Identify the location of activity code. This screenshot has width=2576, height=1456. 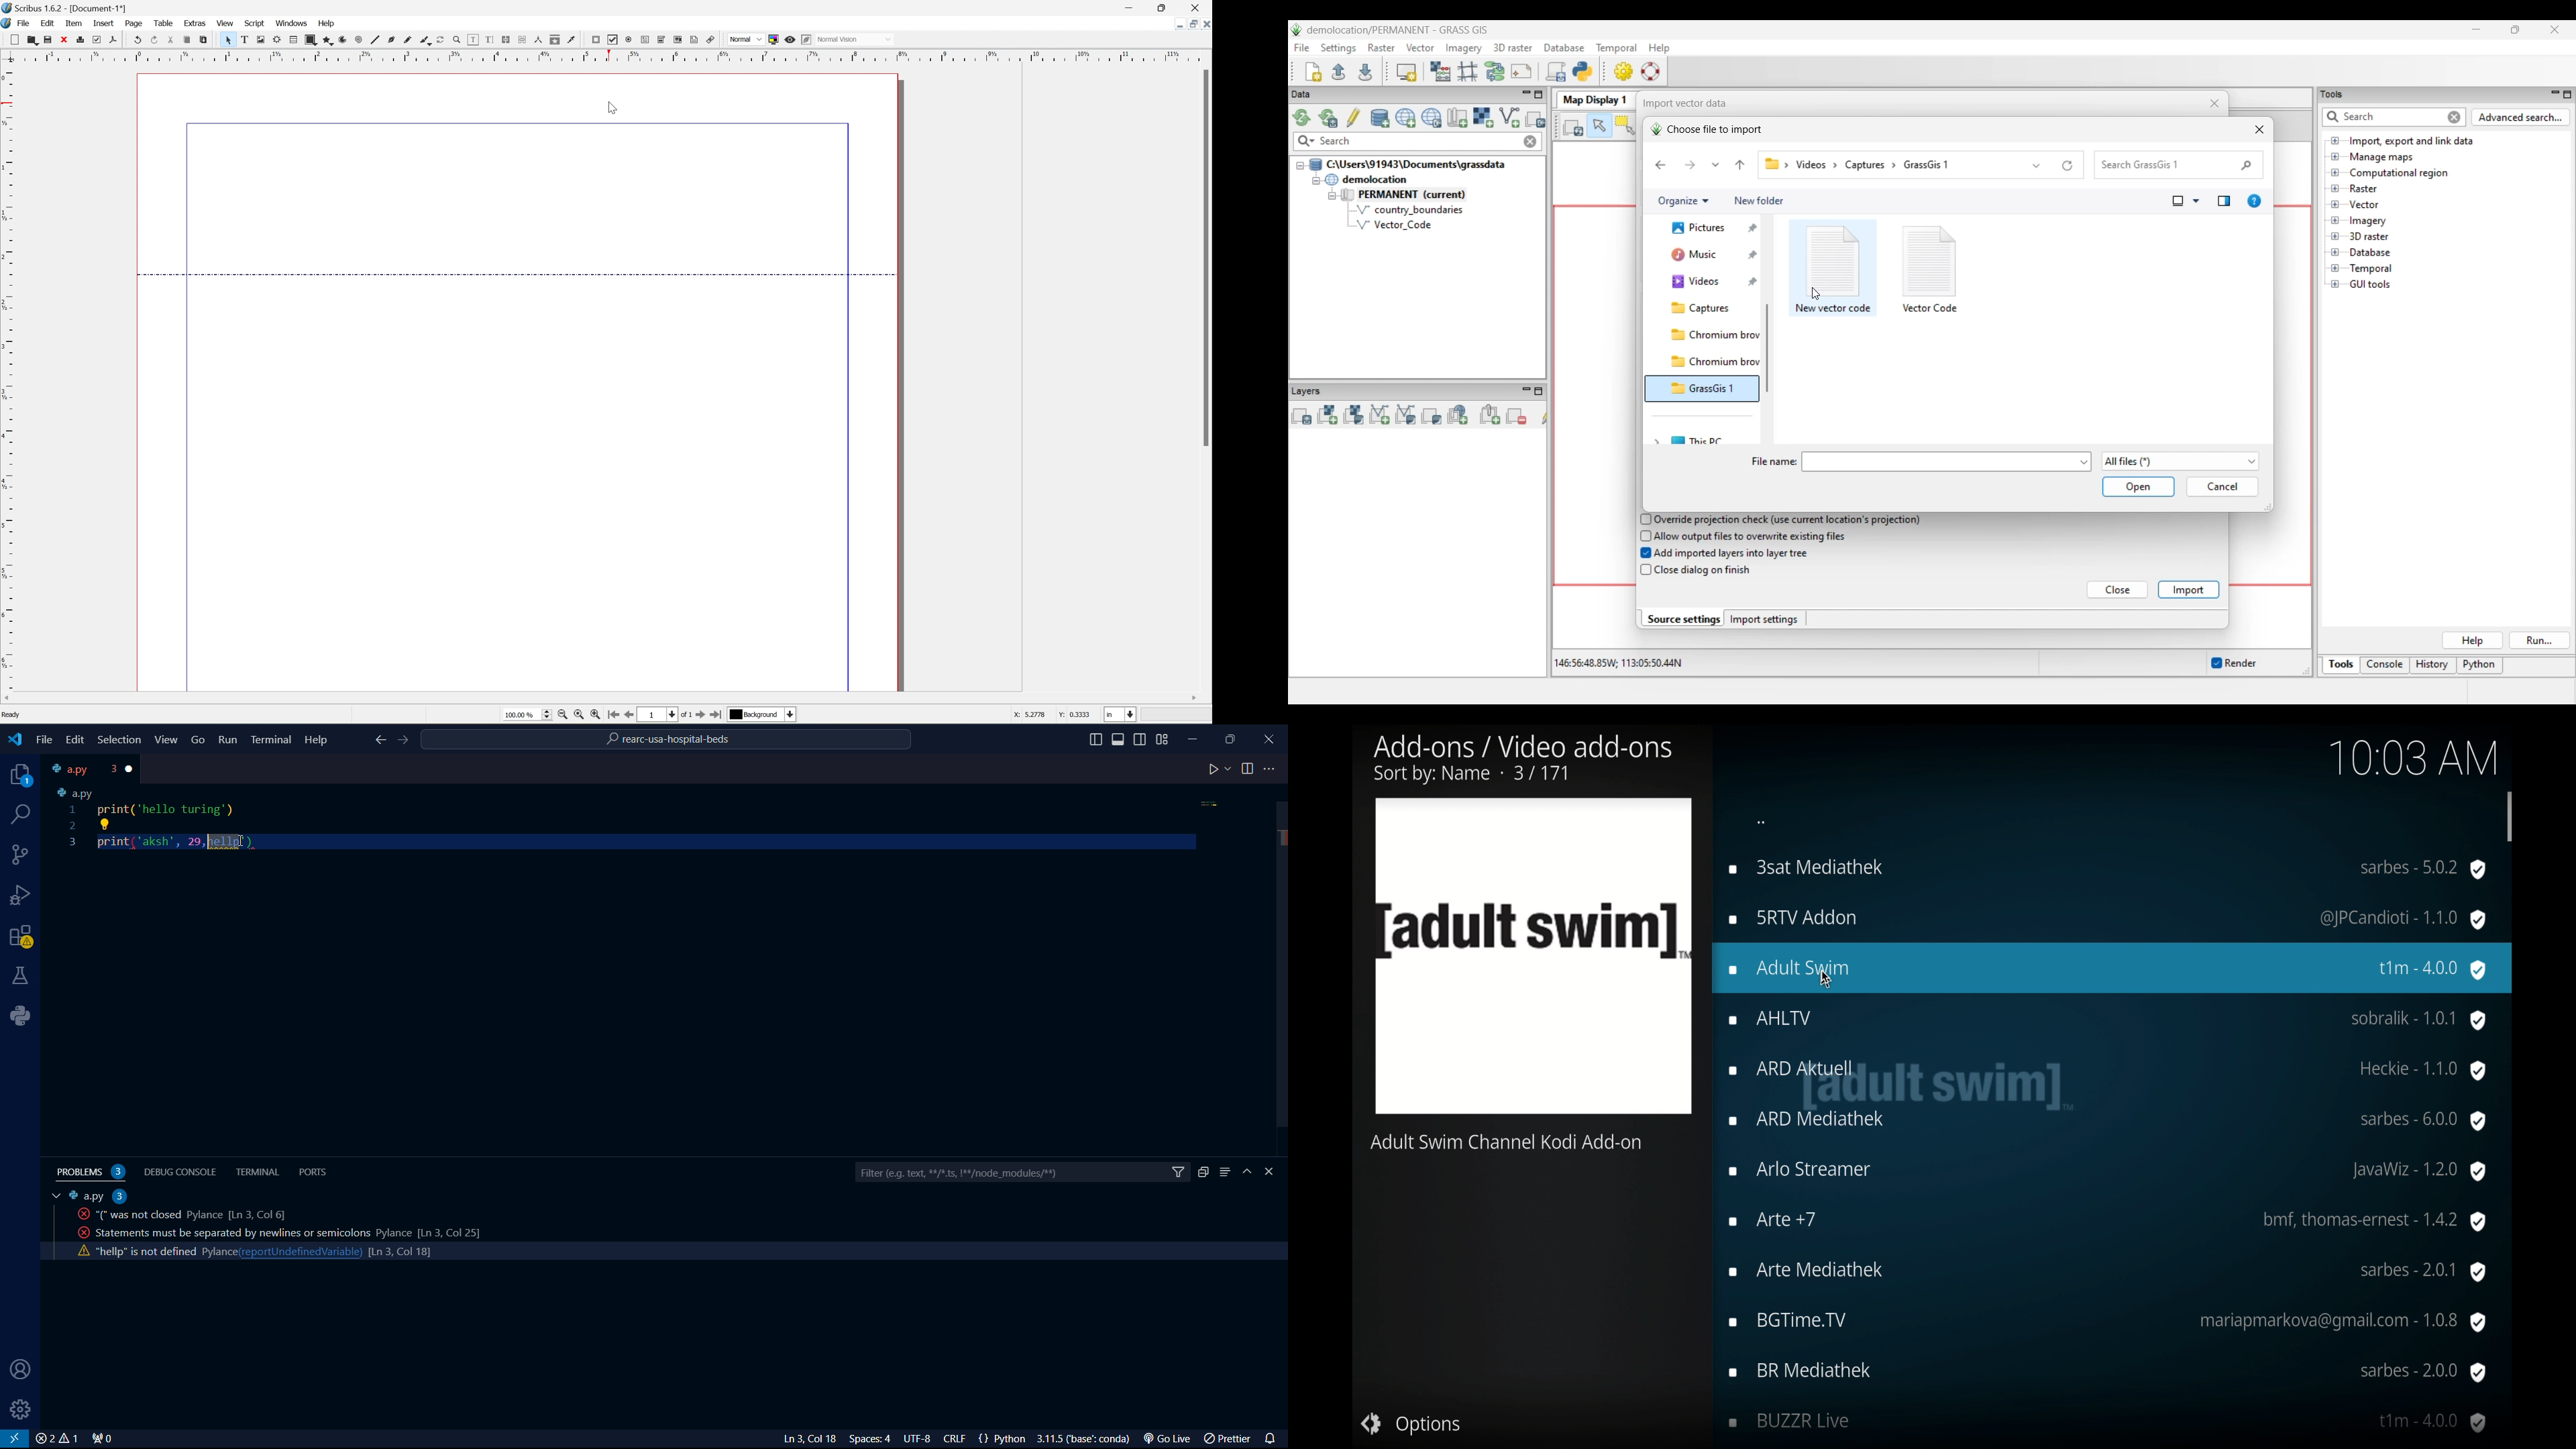
(147, 1250).